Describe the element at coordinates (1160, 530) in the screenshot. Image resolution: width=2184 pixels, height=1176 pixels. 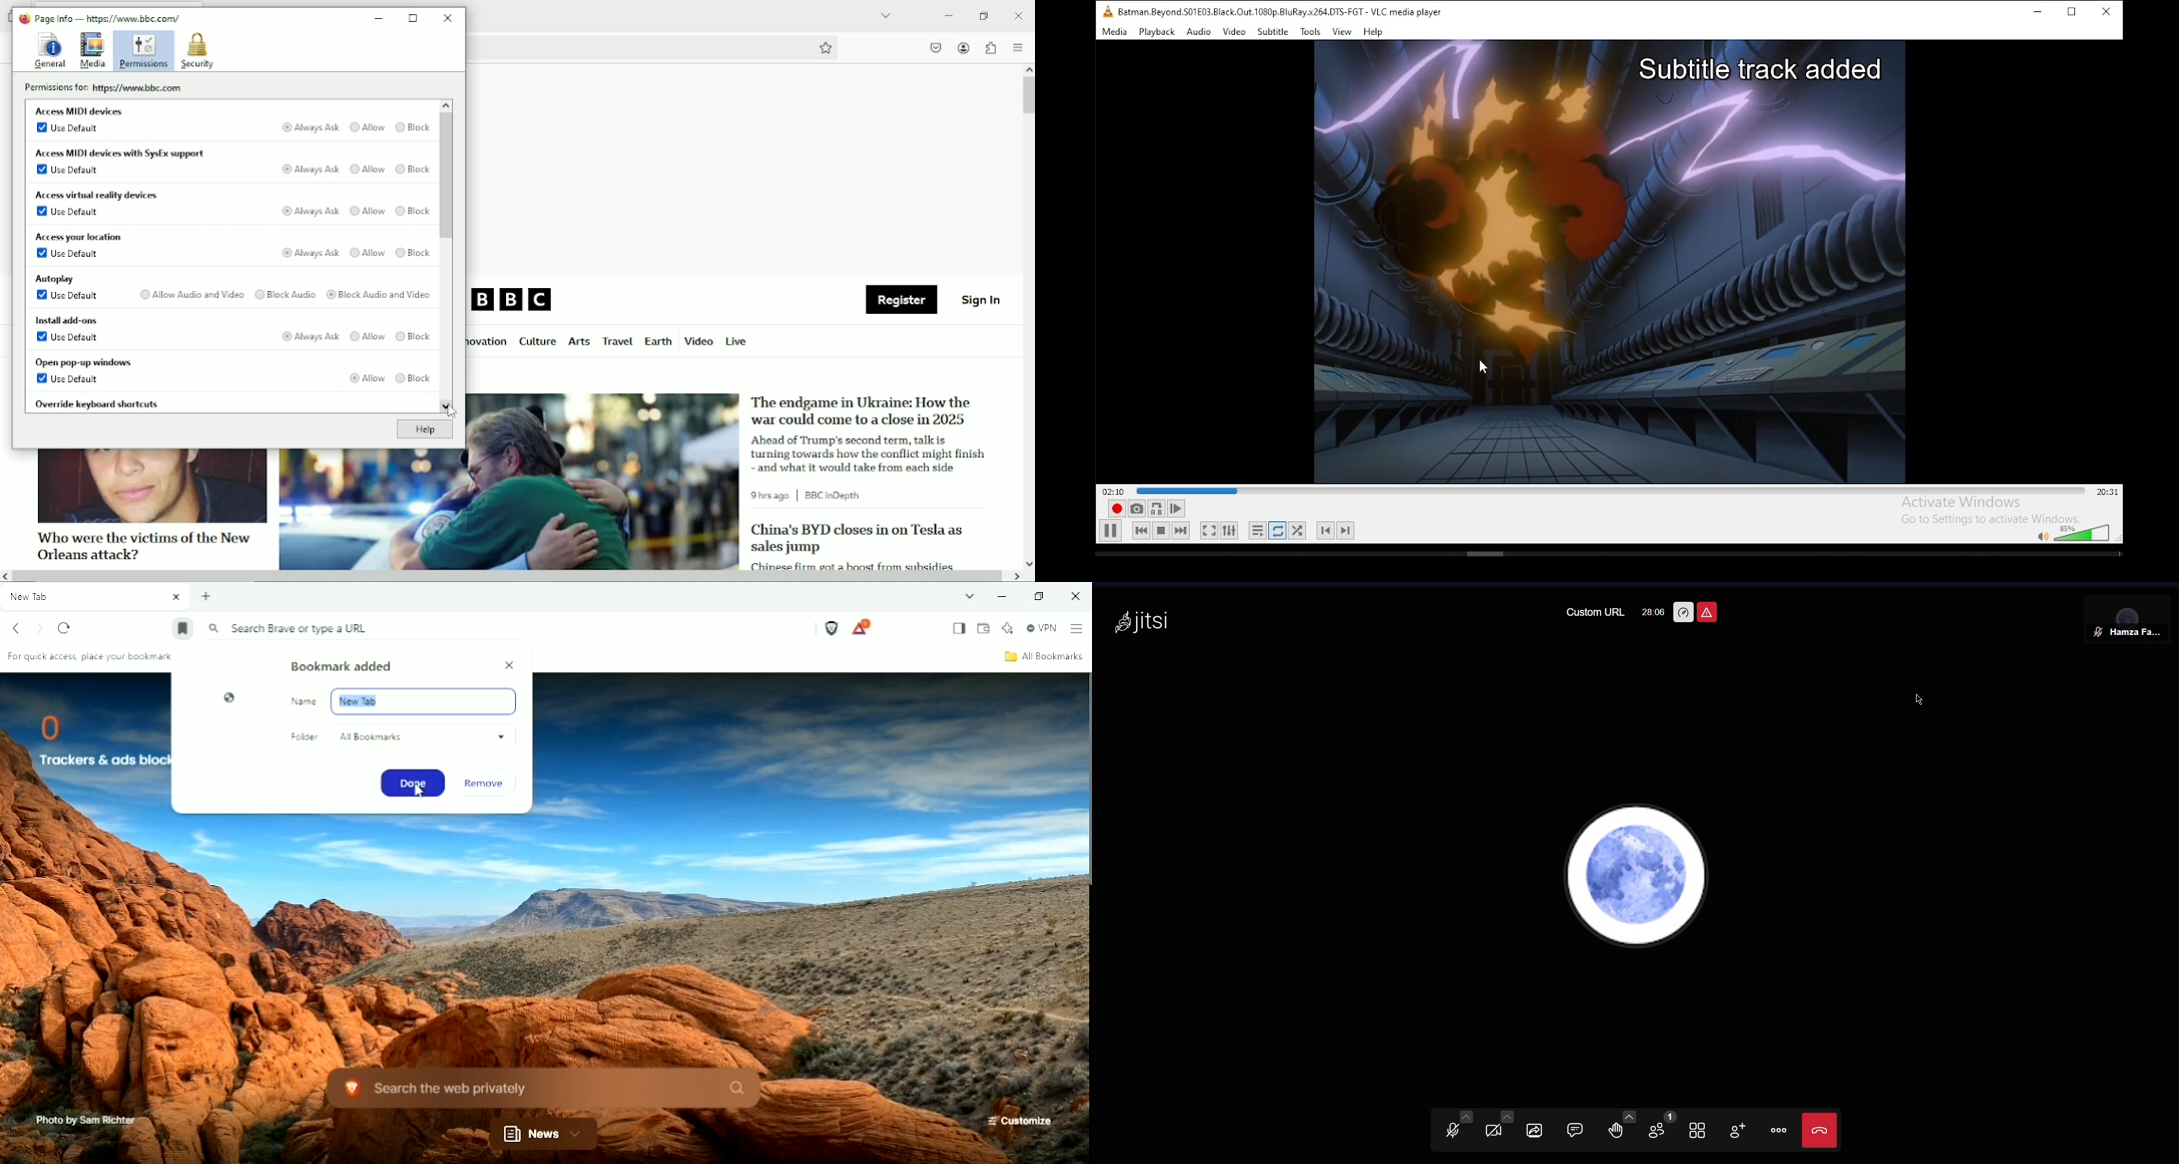
I see `stop` at that location.